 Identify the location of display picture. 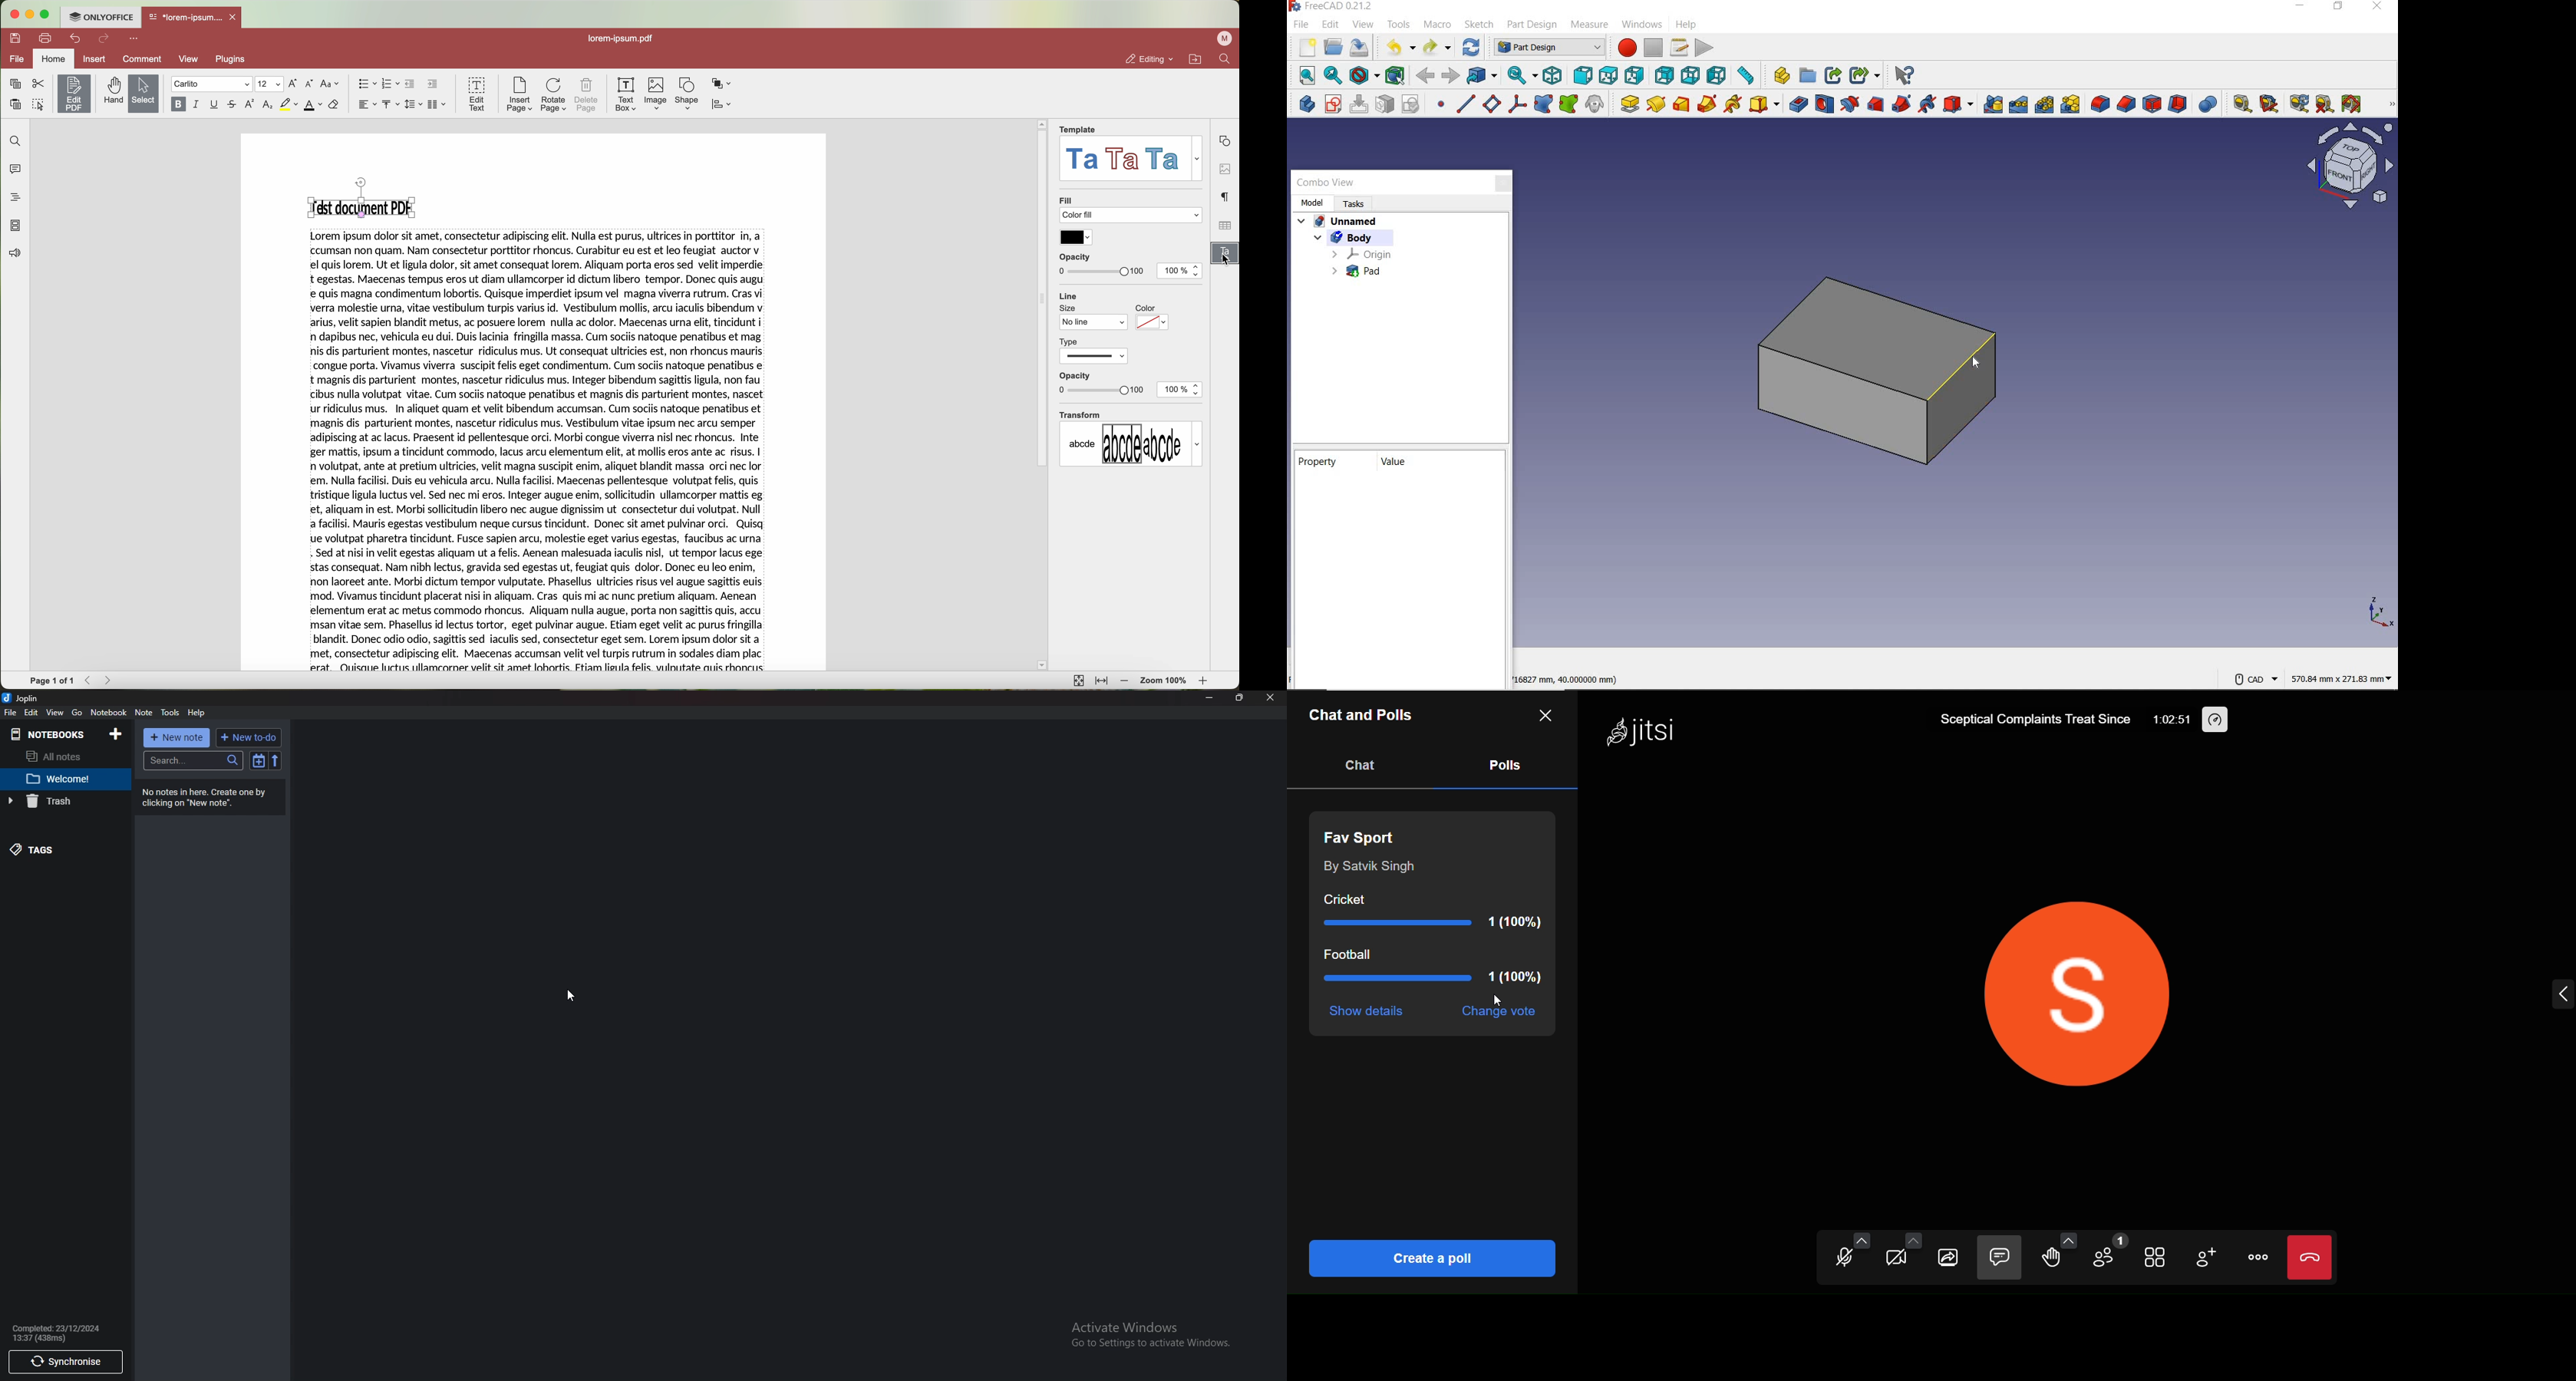
(2087, 986).